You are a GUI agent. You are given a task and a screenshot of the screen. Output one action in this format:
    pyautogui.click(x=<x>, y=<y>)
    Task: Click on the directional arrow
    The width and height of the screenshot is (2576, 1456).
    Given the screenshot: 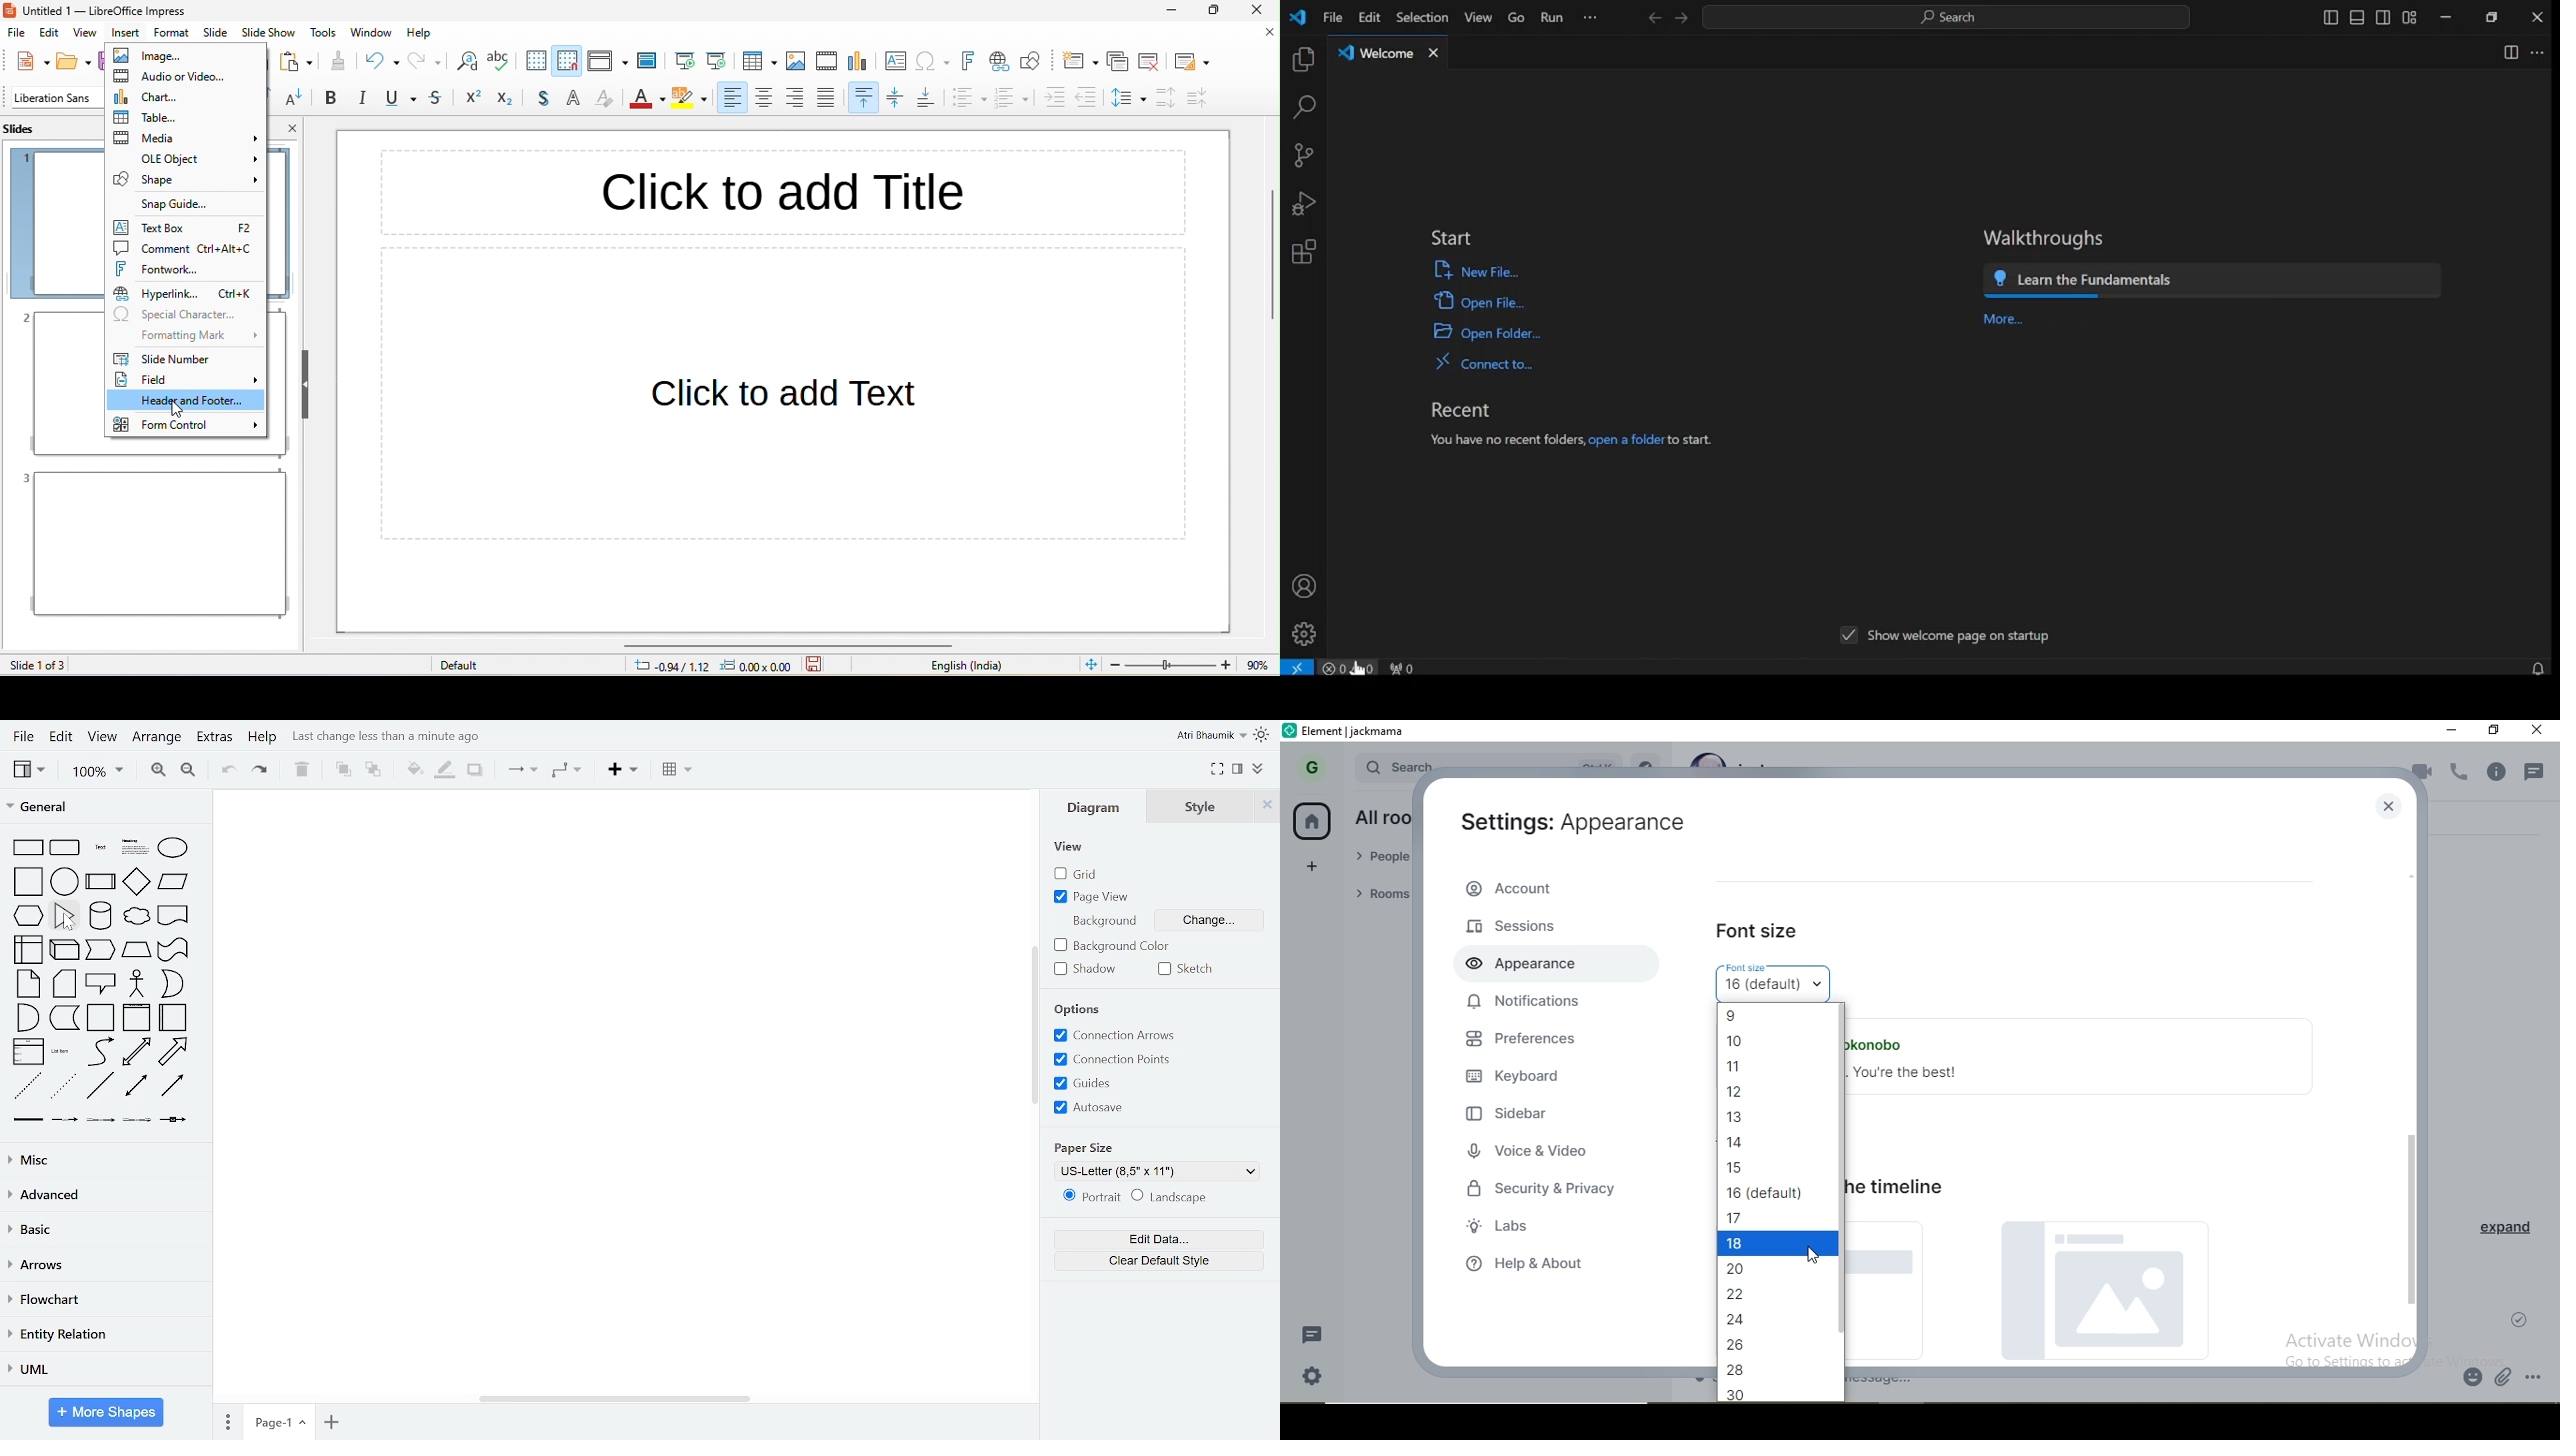 What is the action you would take?
    pyautogui.click(x=173, y=1087)
    